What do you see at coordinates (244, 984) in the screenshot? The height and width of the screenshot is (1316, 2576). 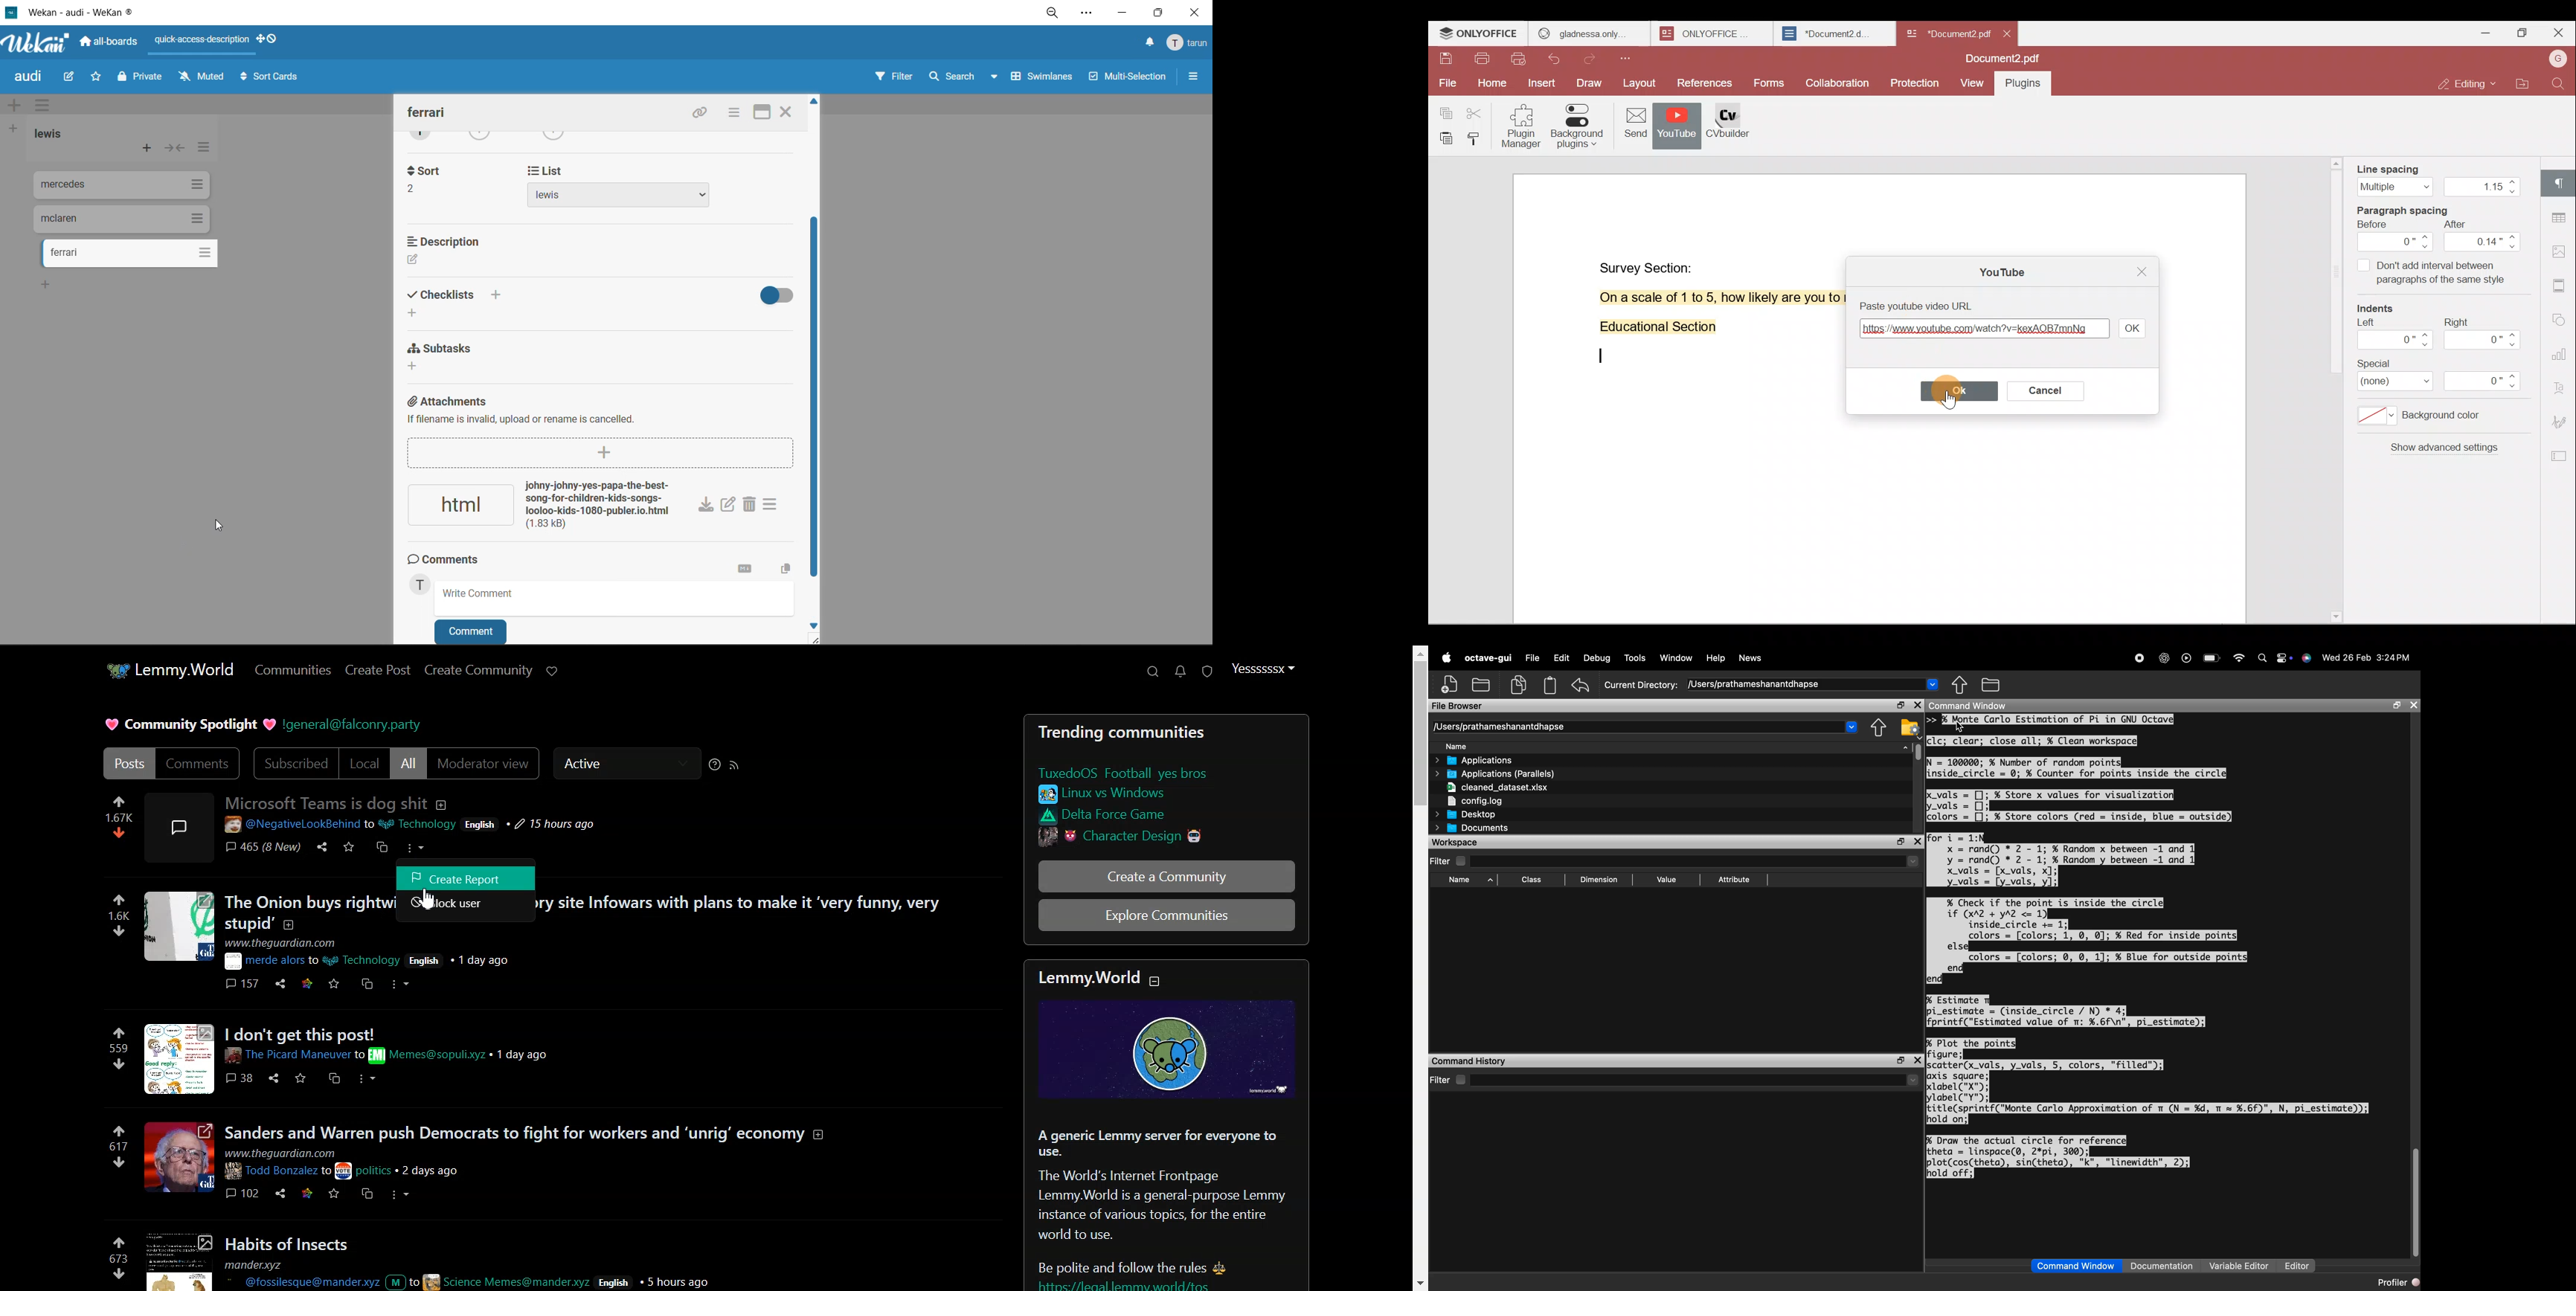 I see `comments` at bounding box center [244, 984].